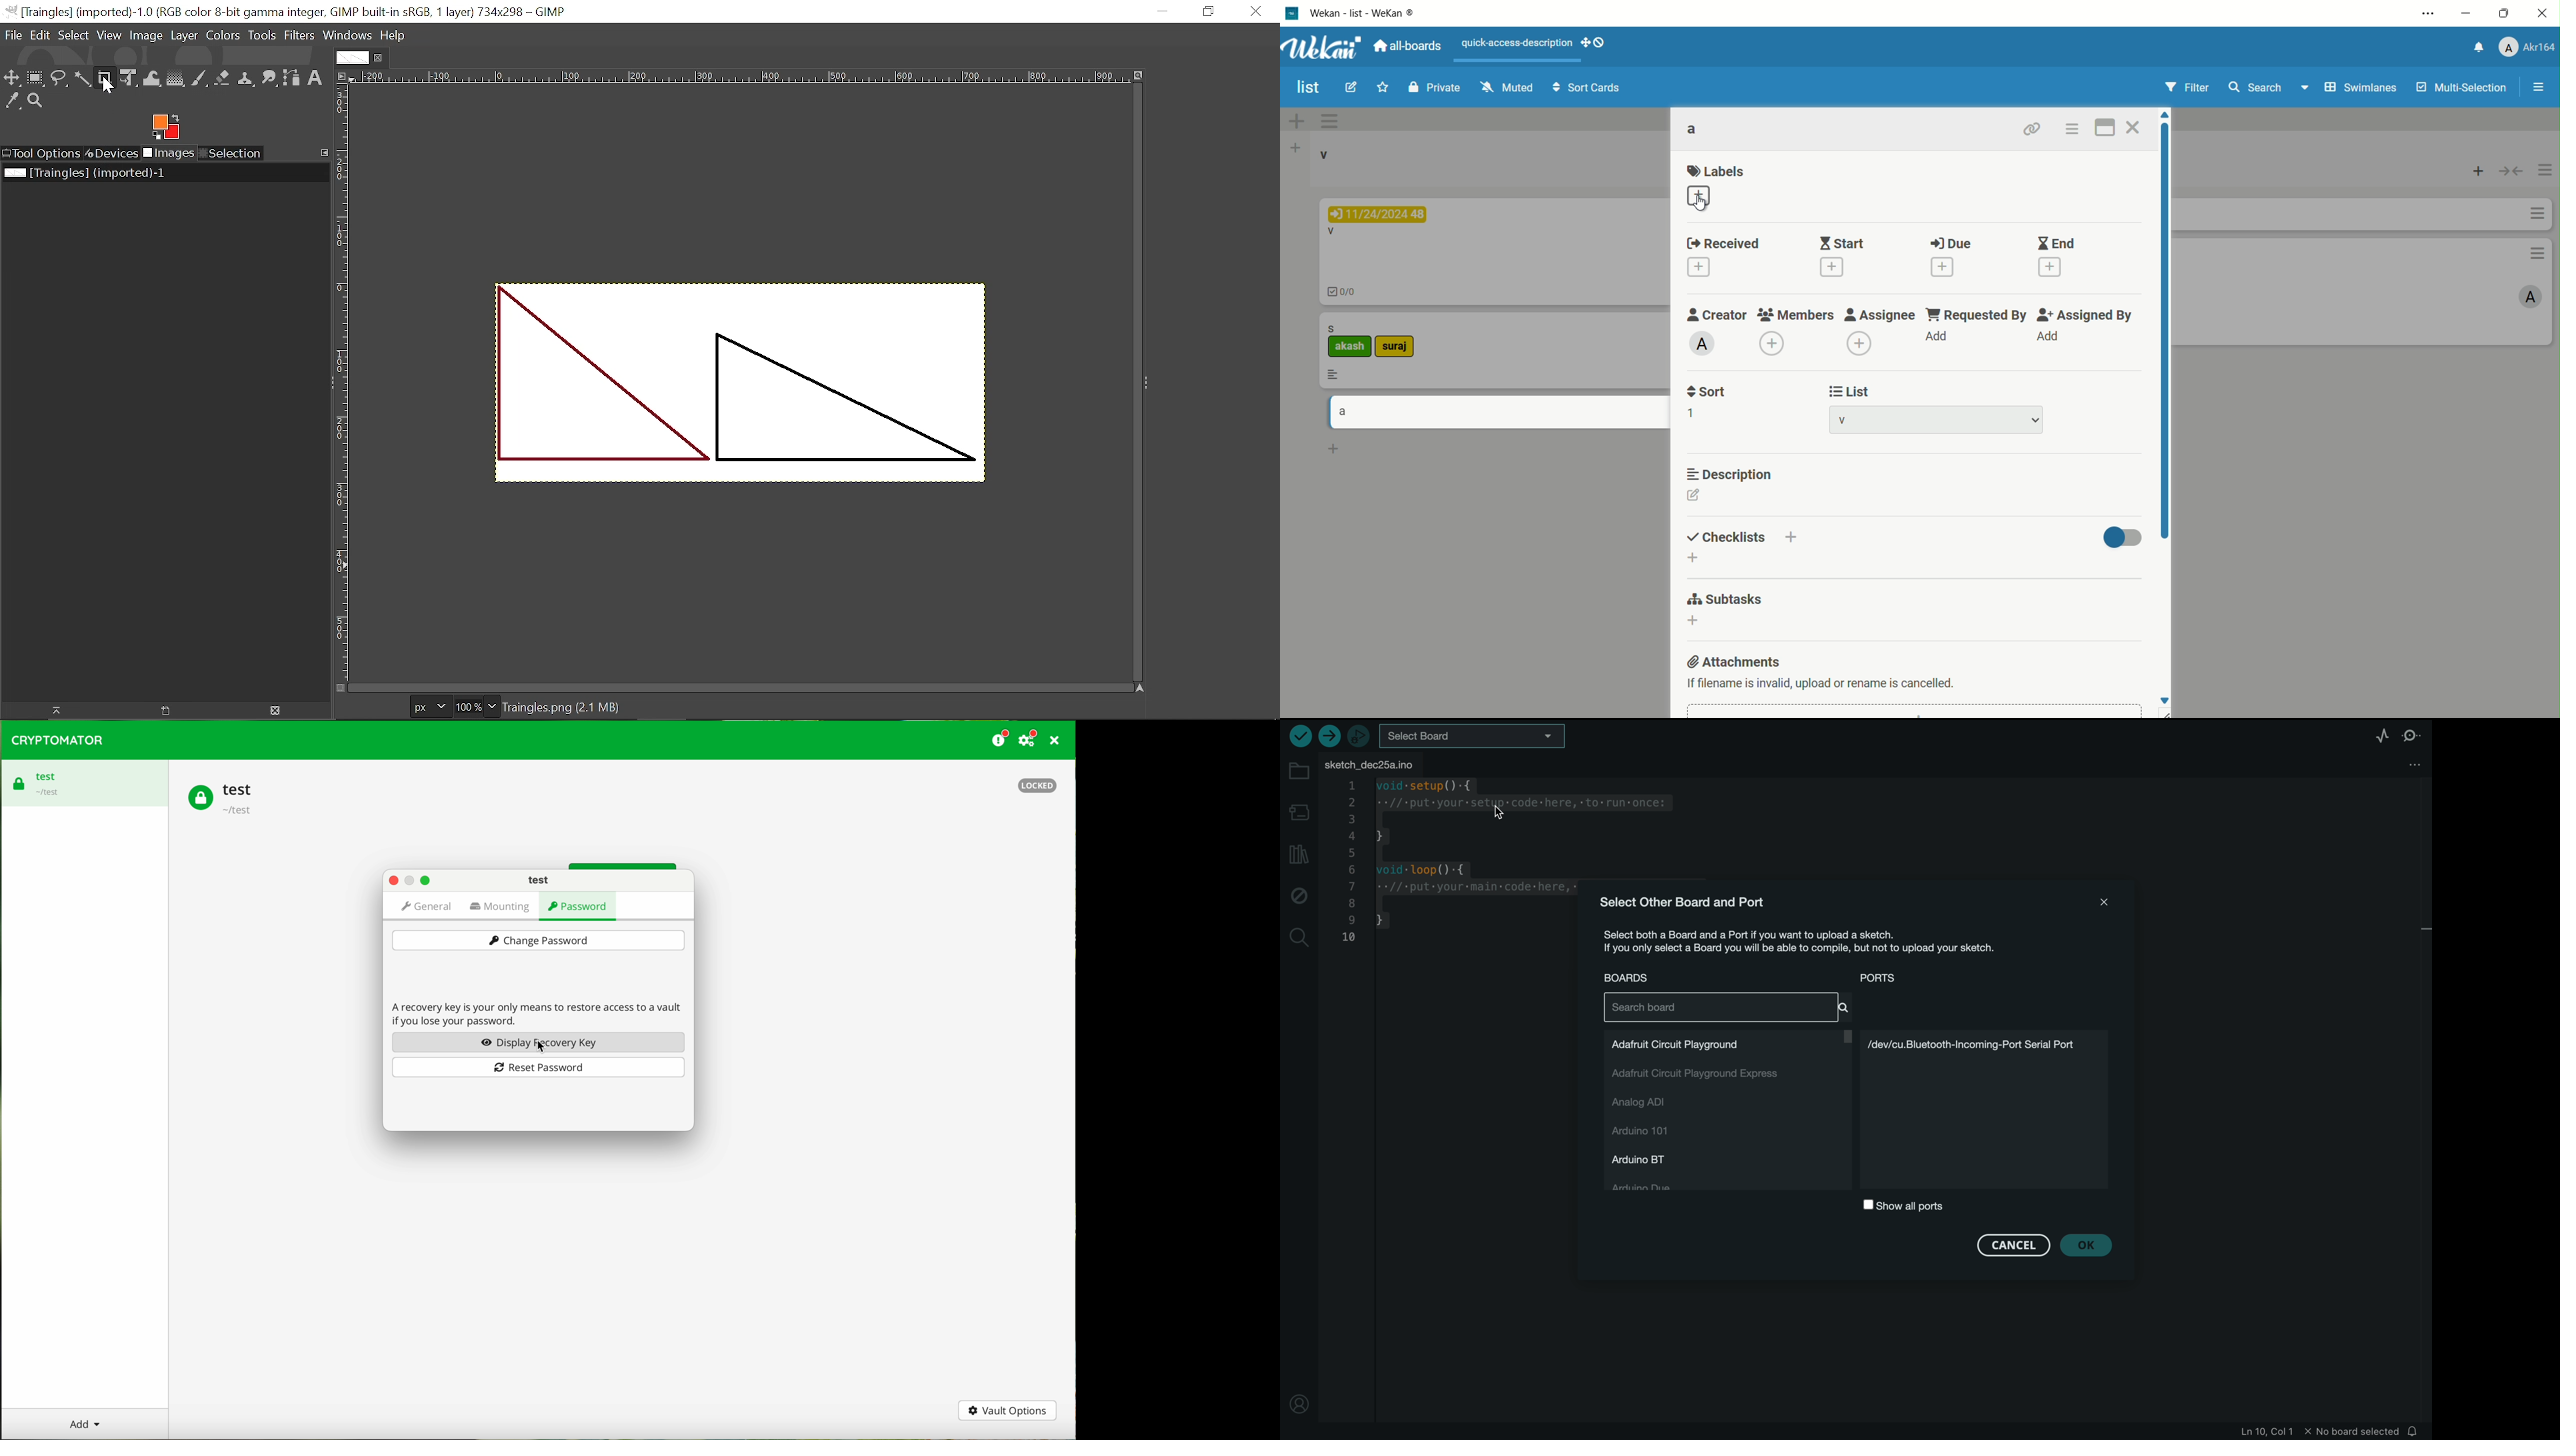 Image resolution: width=2576 pixels, height=1456 pixels. I want to click on password, so click(579, 906).